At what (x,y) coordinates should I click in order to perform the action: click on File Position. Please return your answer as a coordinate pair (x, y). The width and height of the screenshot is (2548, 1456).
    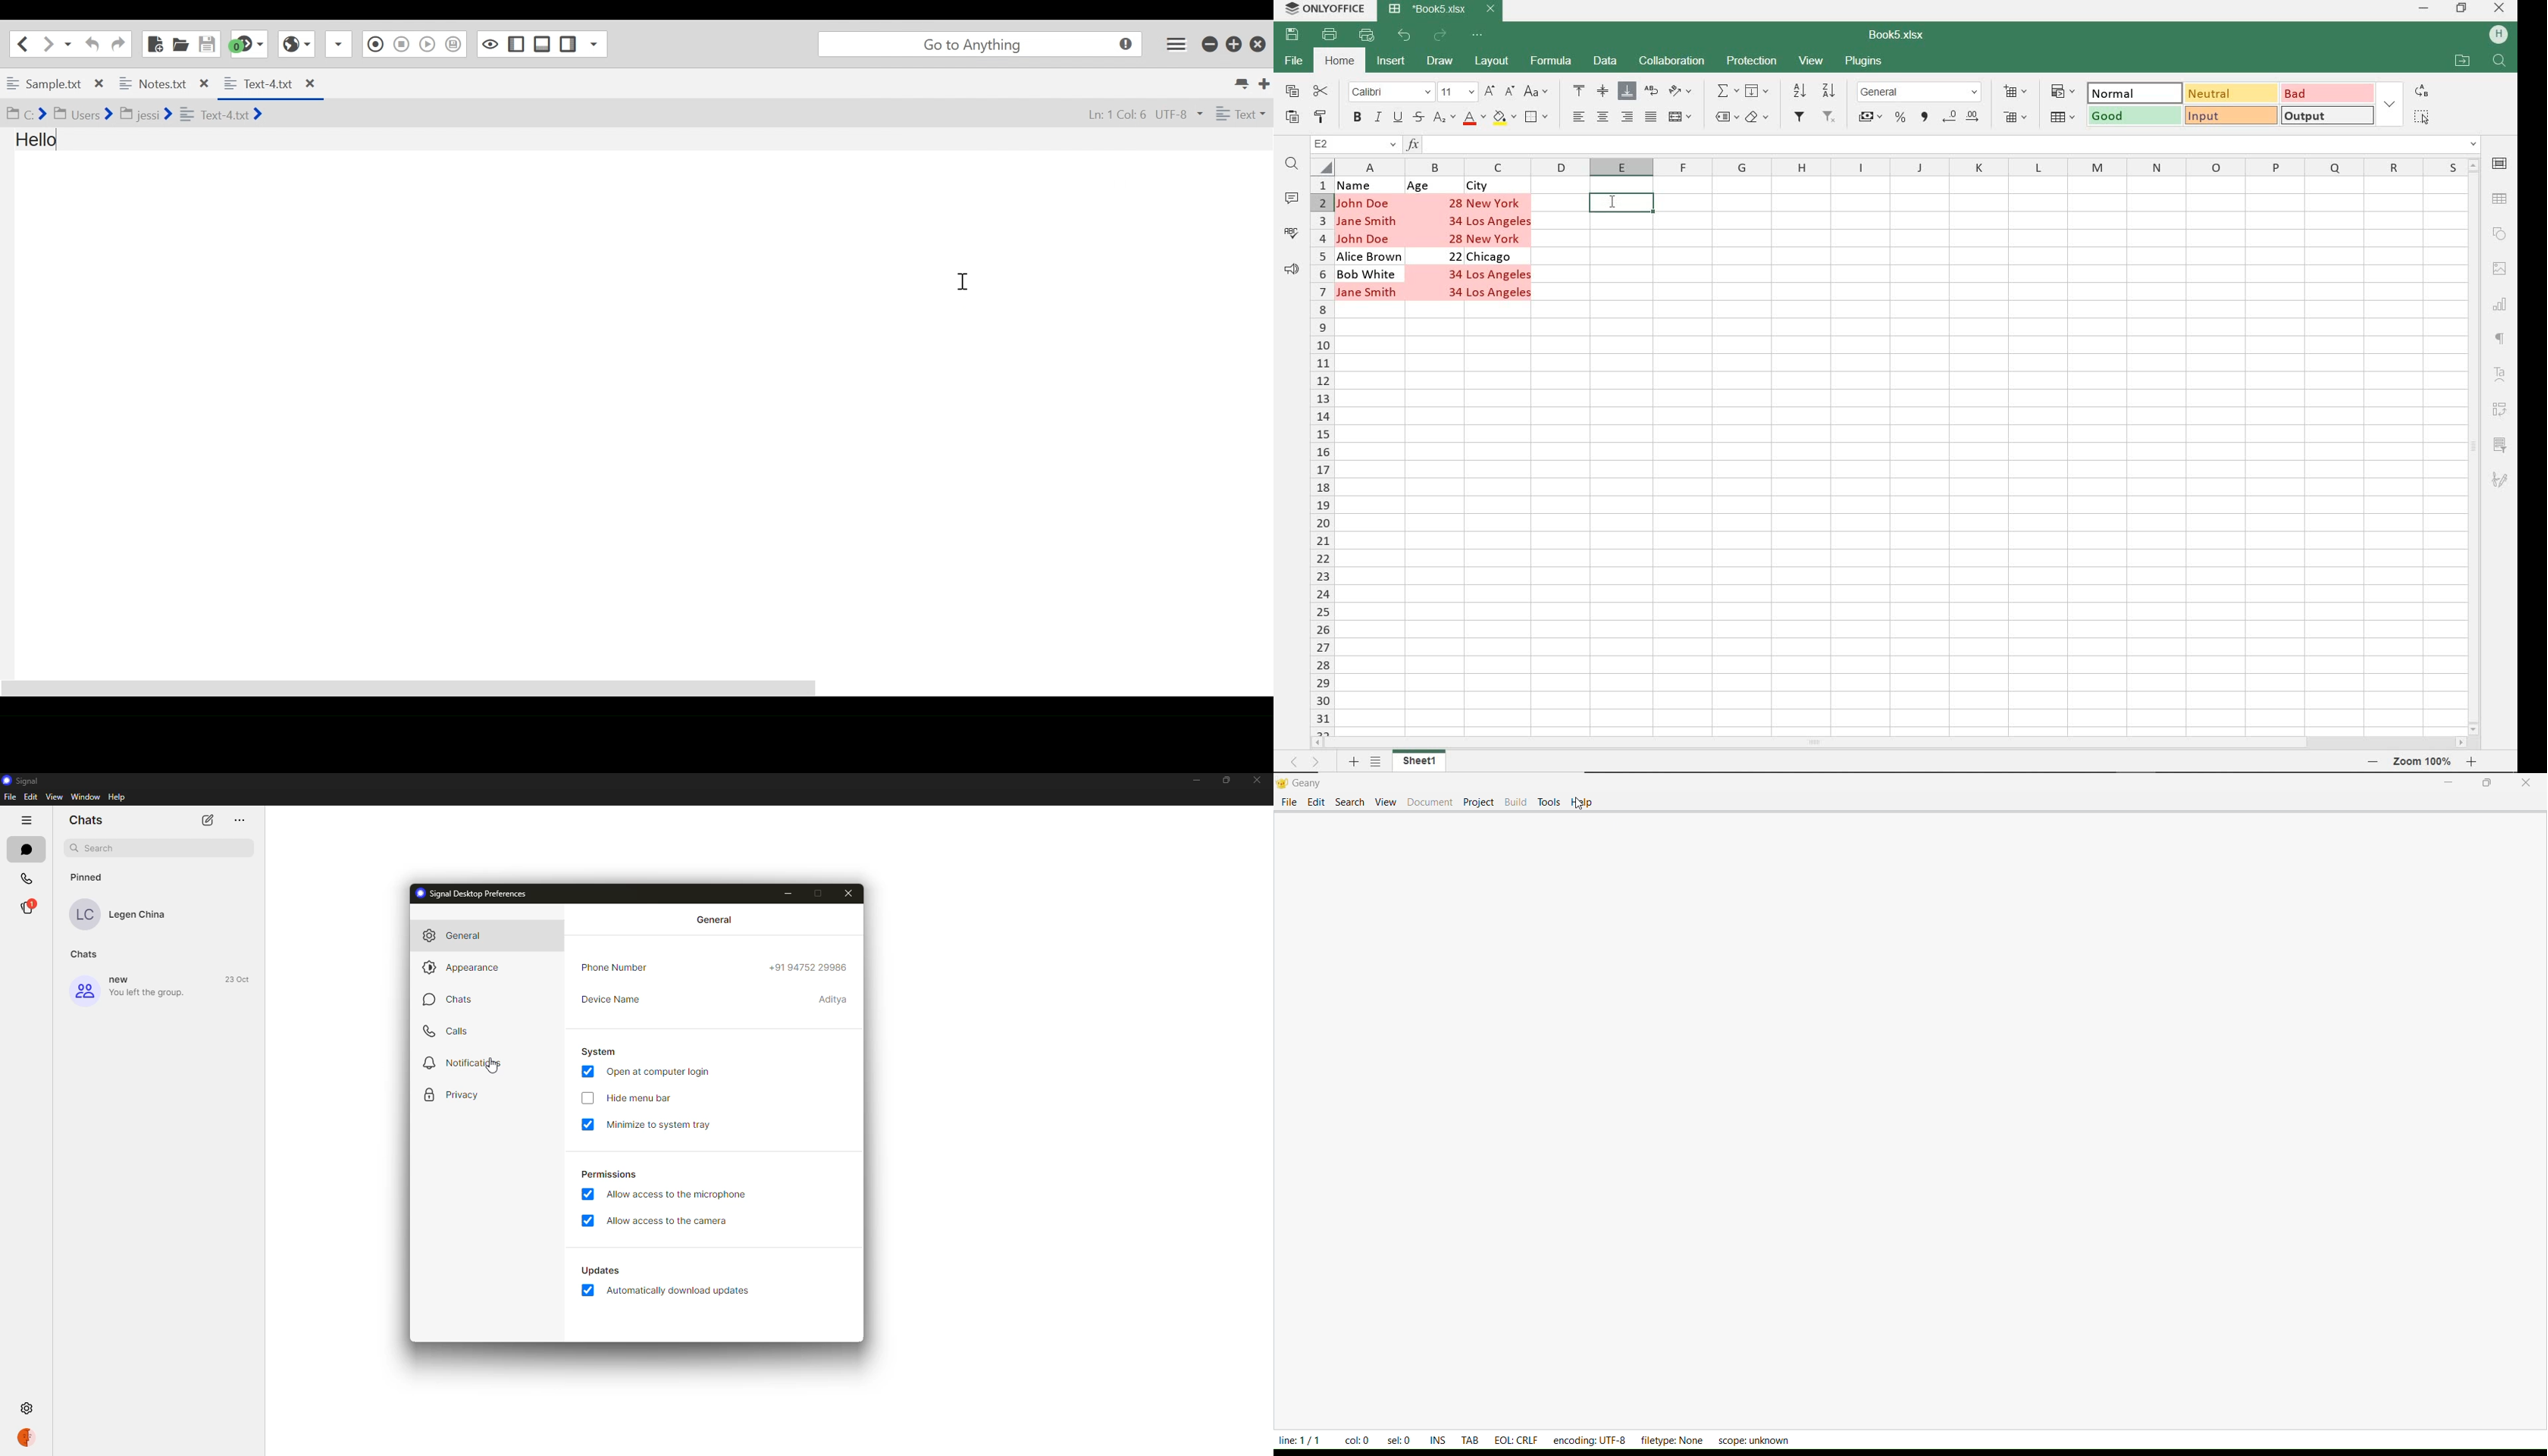
    Looking at the image, I should click on (1118, 113).